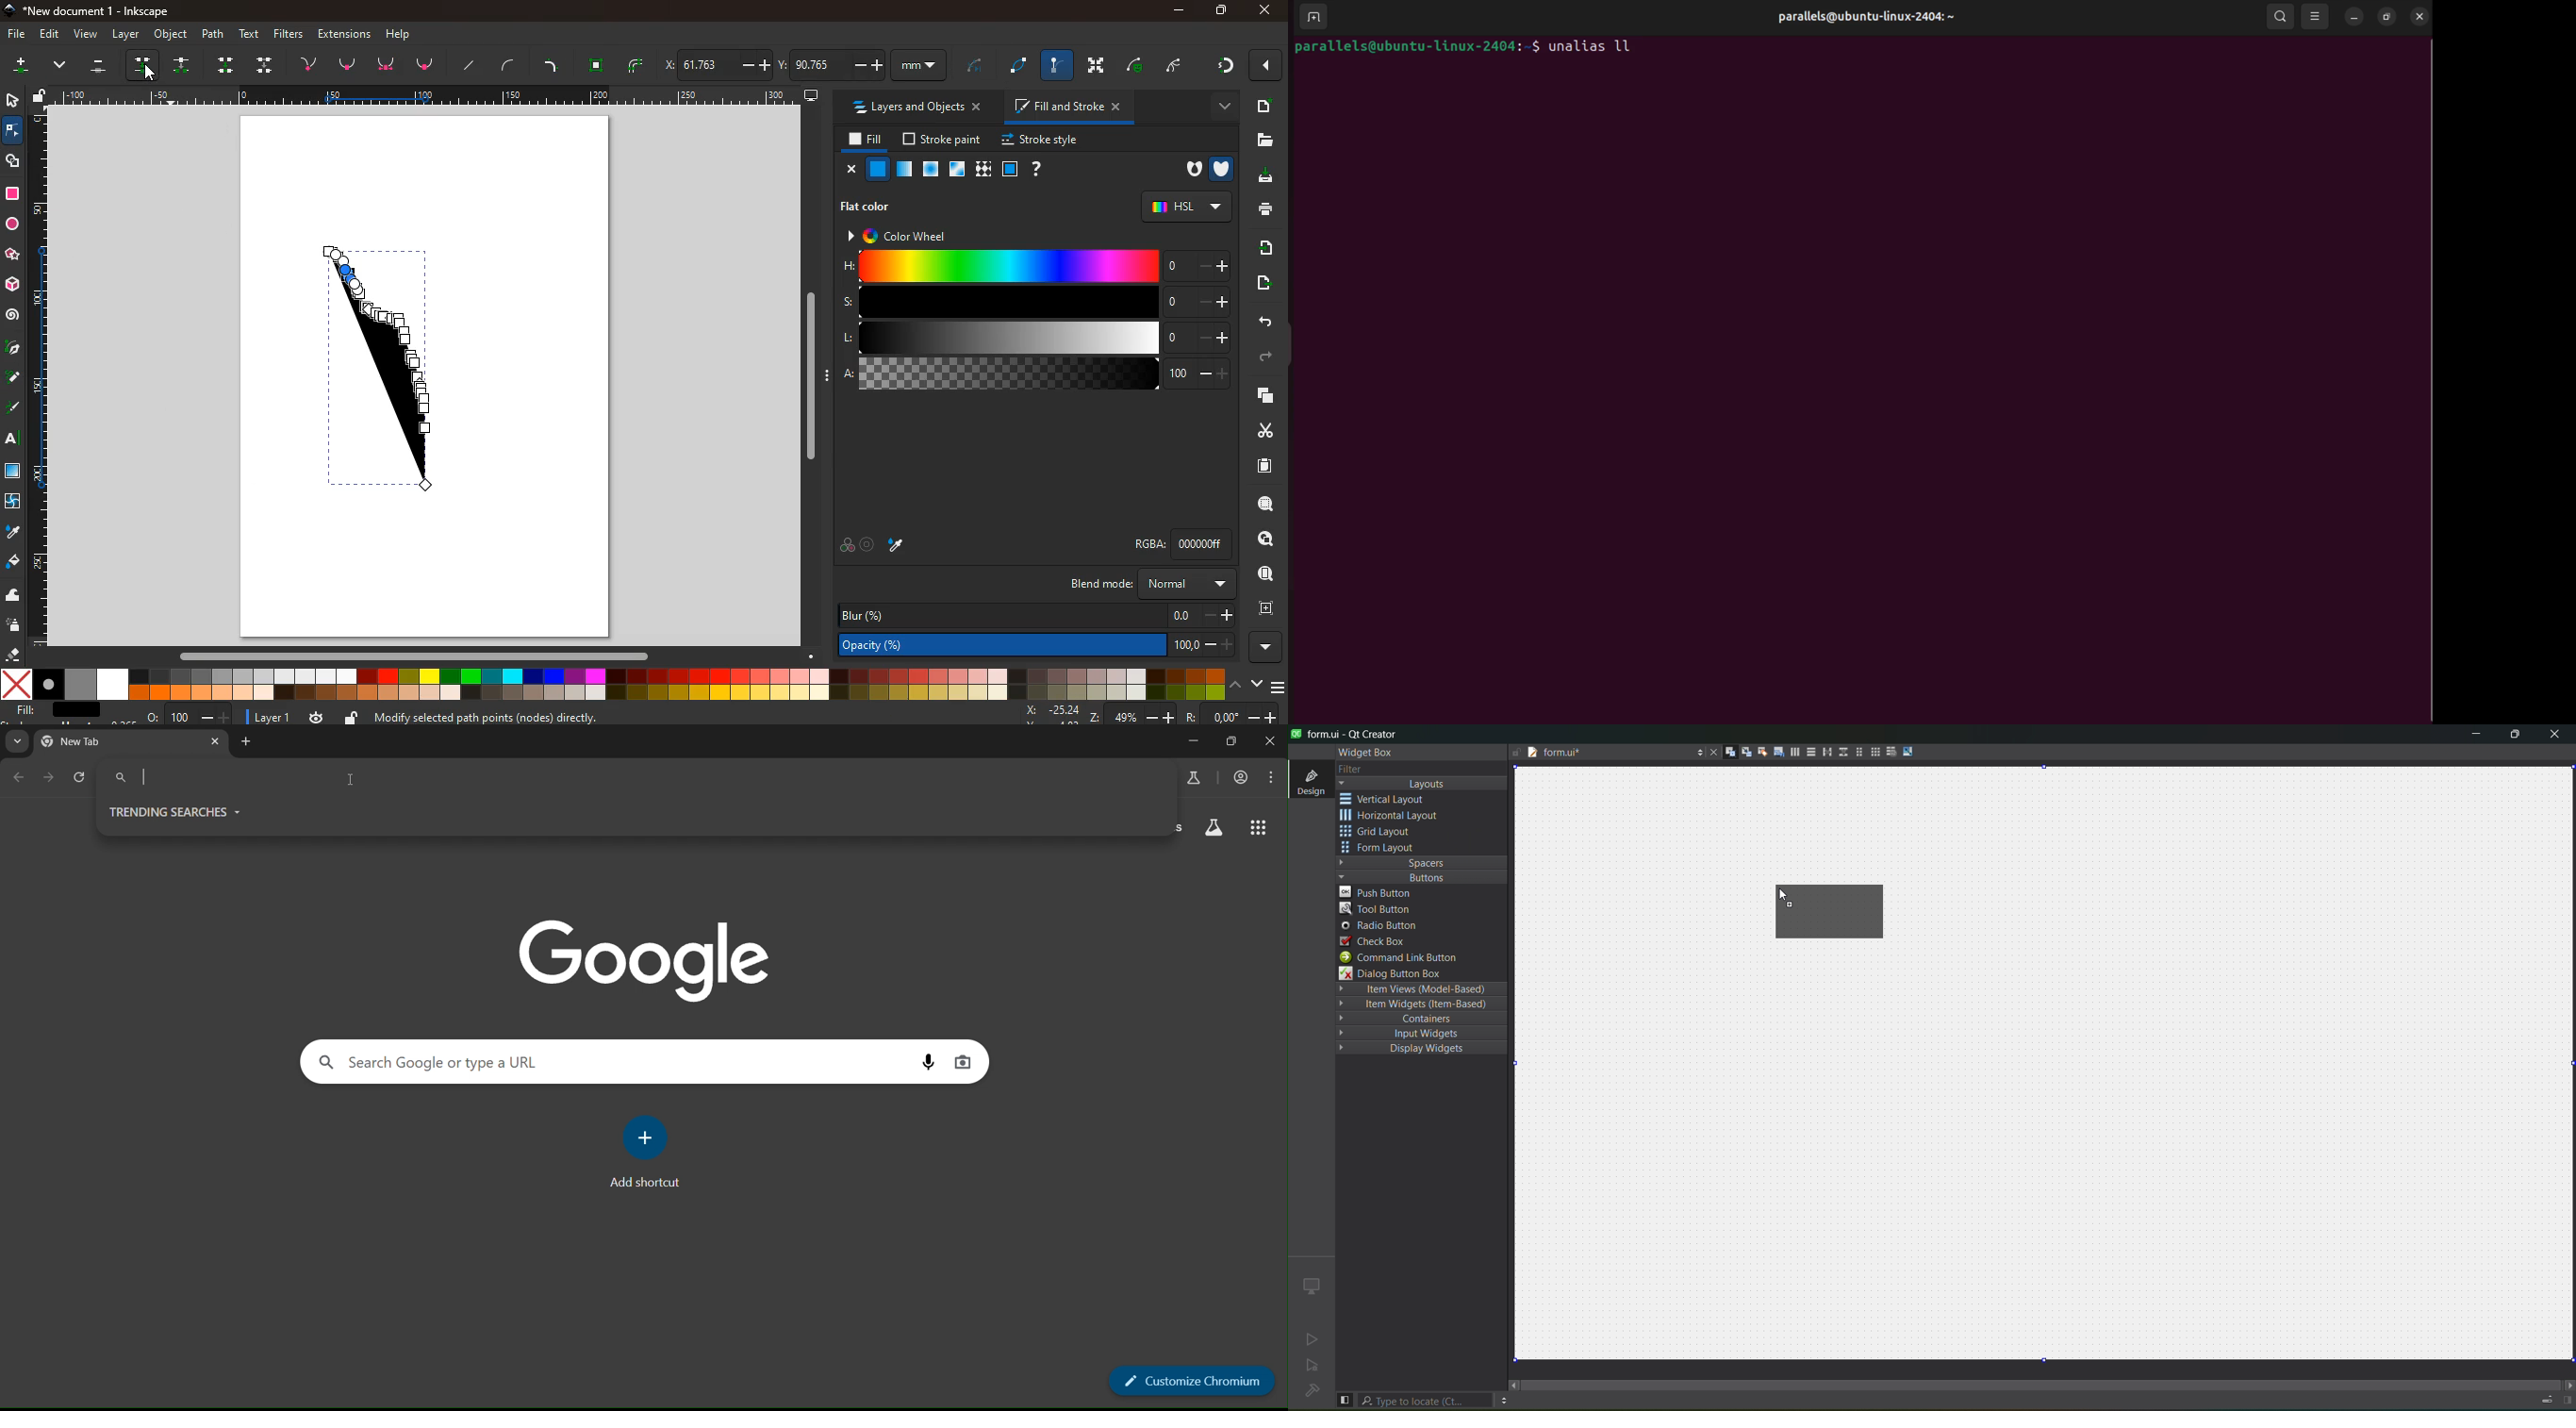 This screenshot has height=1428, width=2576. I want to click on grid layout, so click(1380, 833).